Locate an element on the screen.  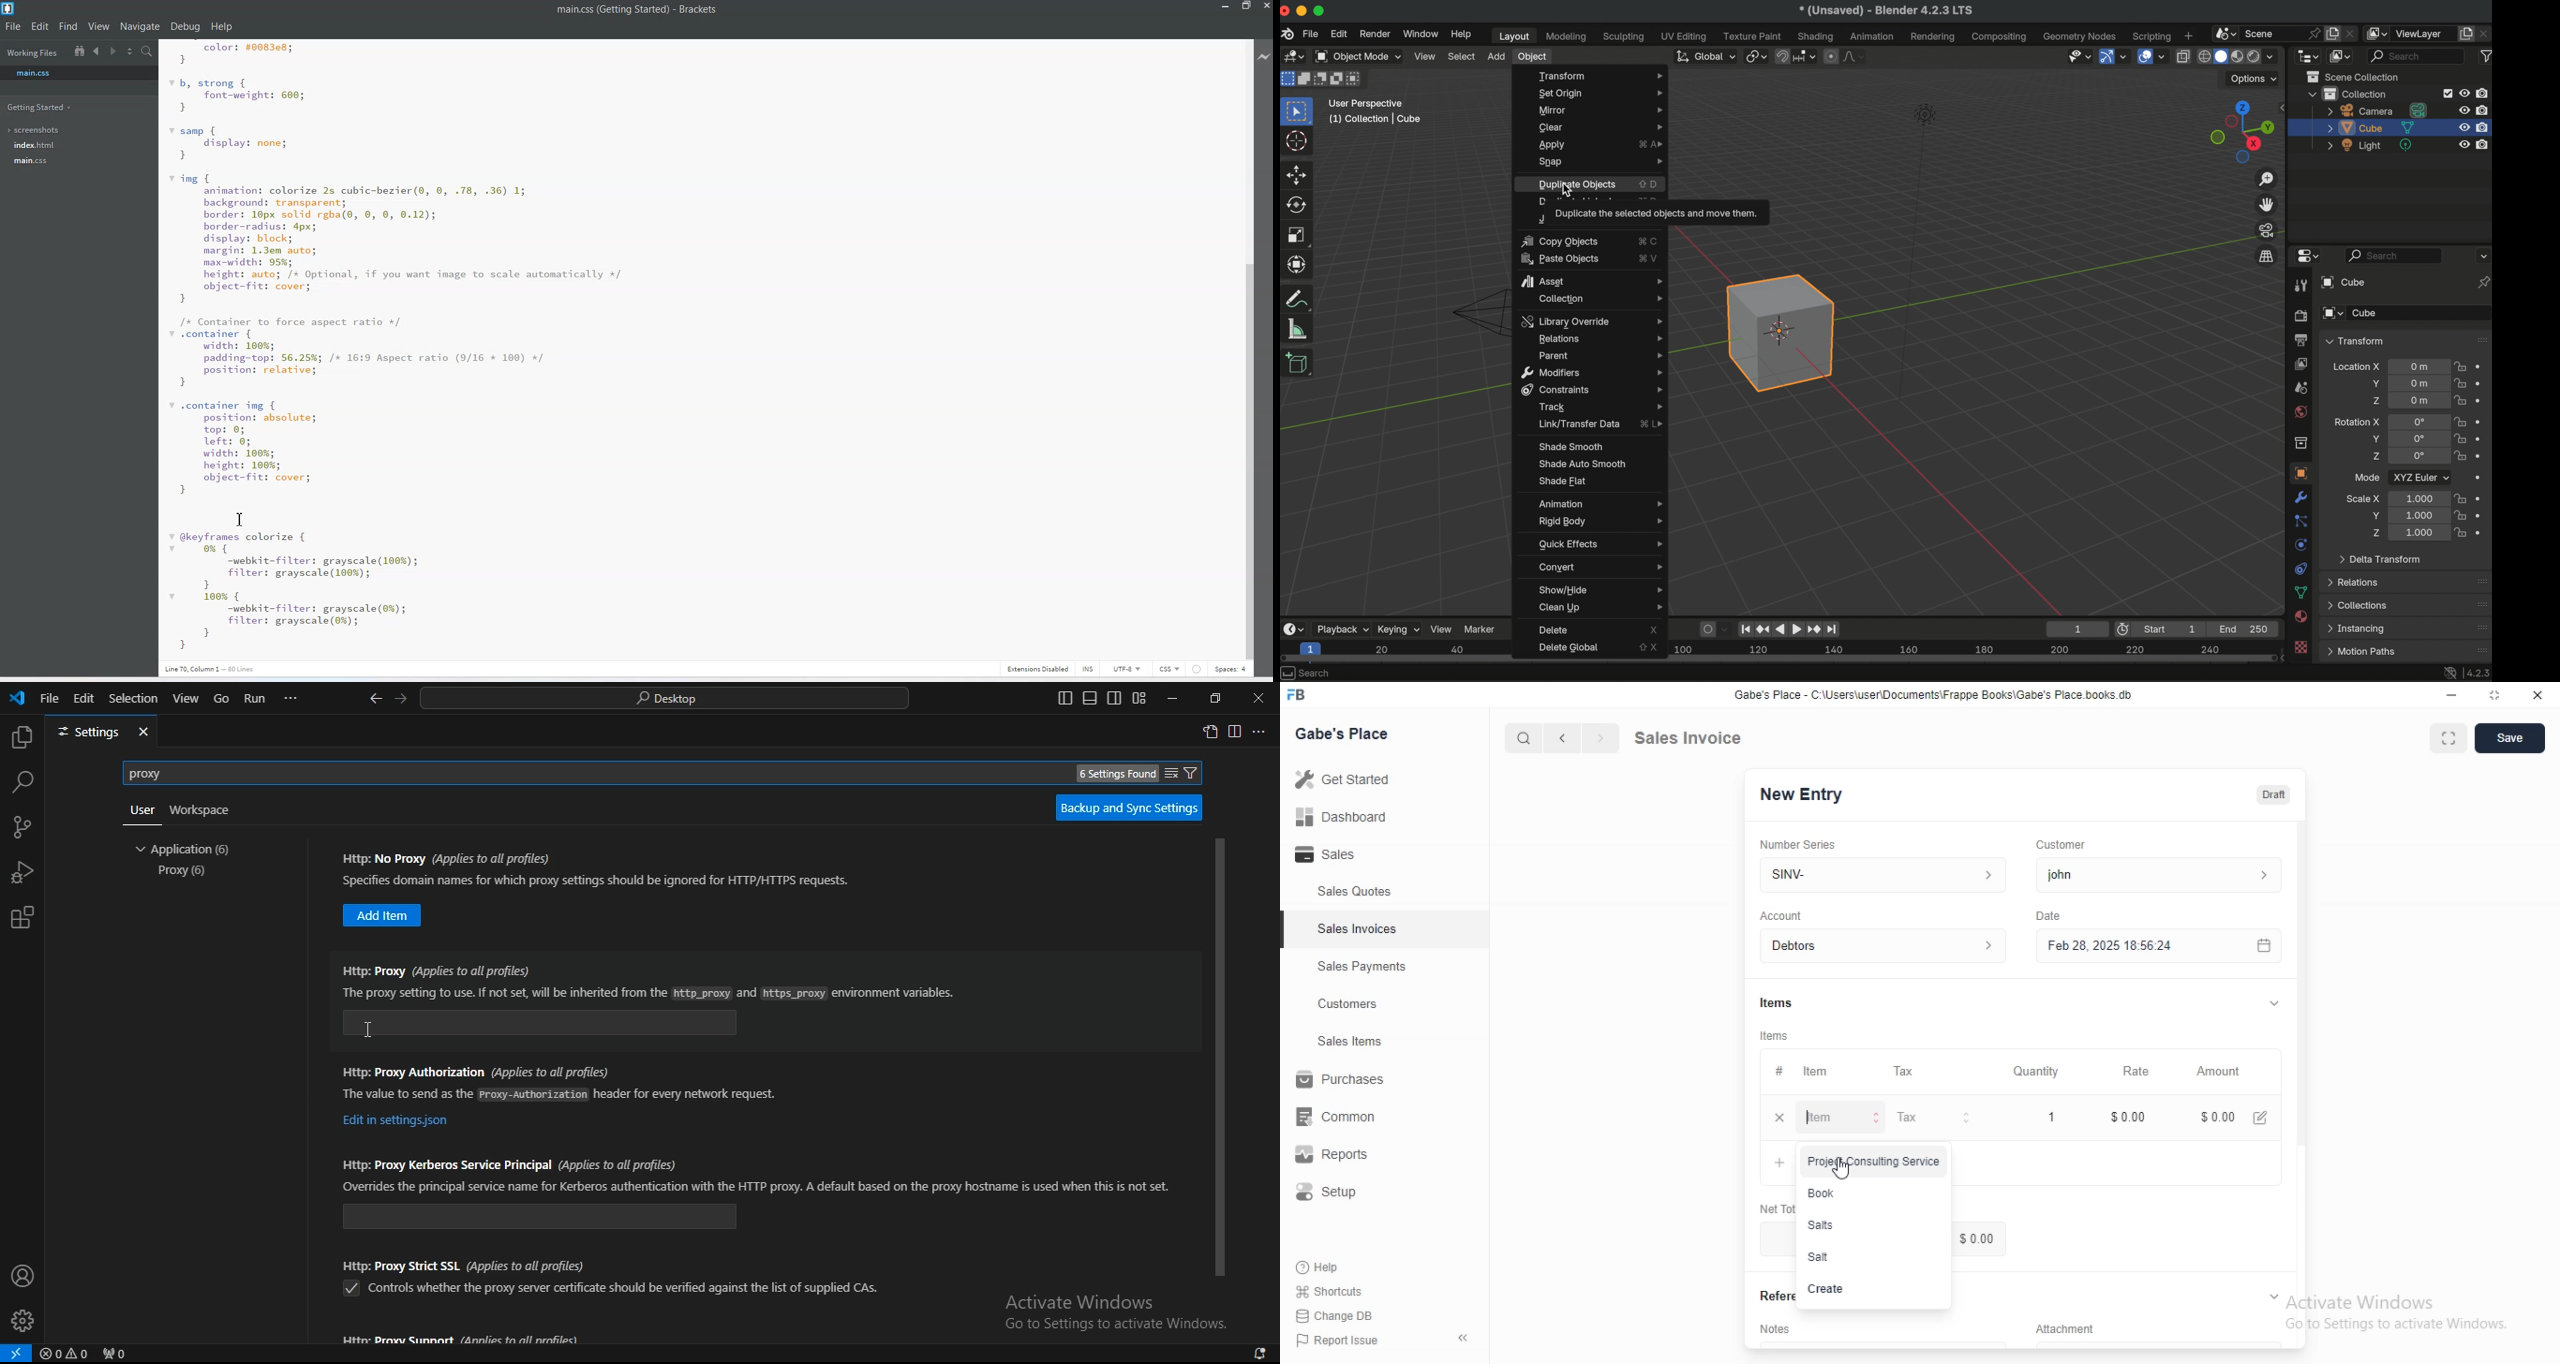
shade auto smooth is located at coordinates (1582, 463).